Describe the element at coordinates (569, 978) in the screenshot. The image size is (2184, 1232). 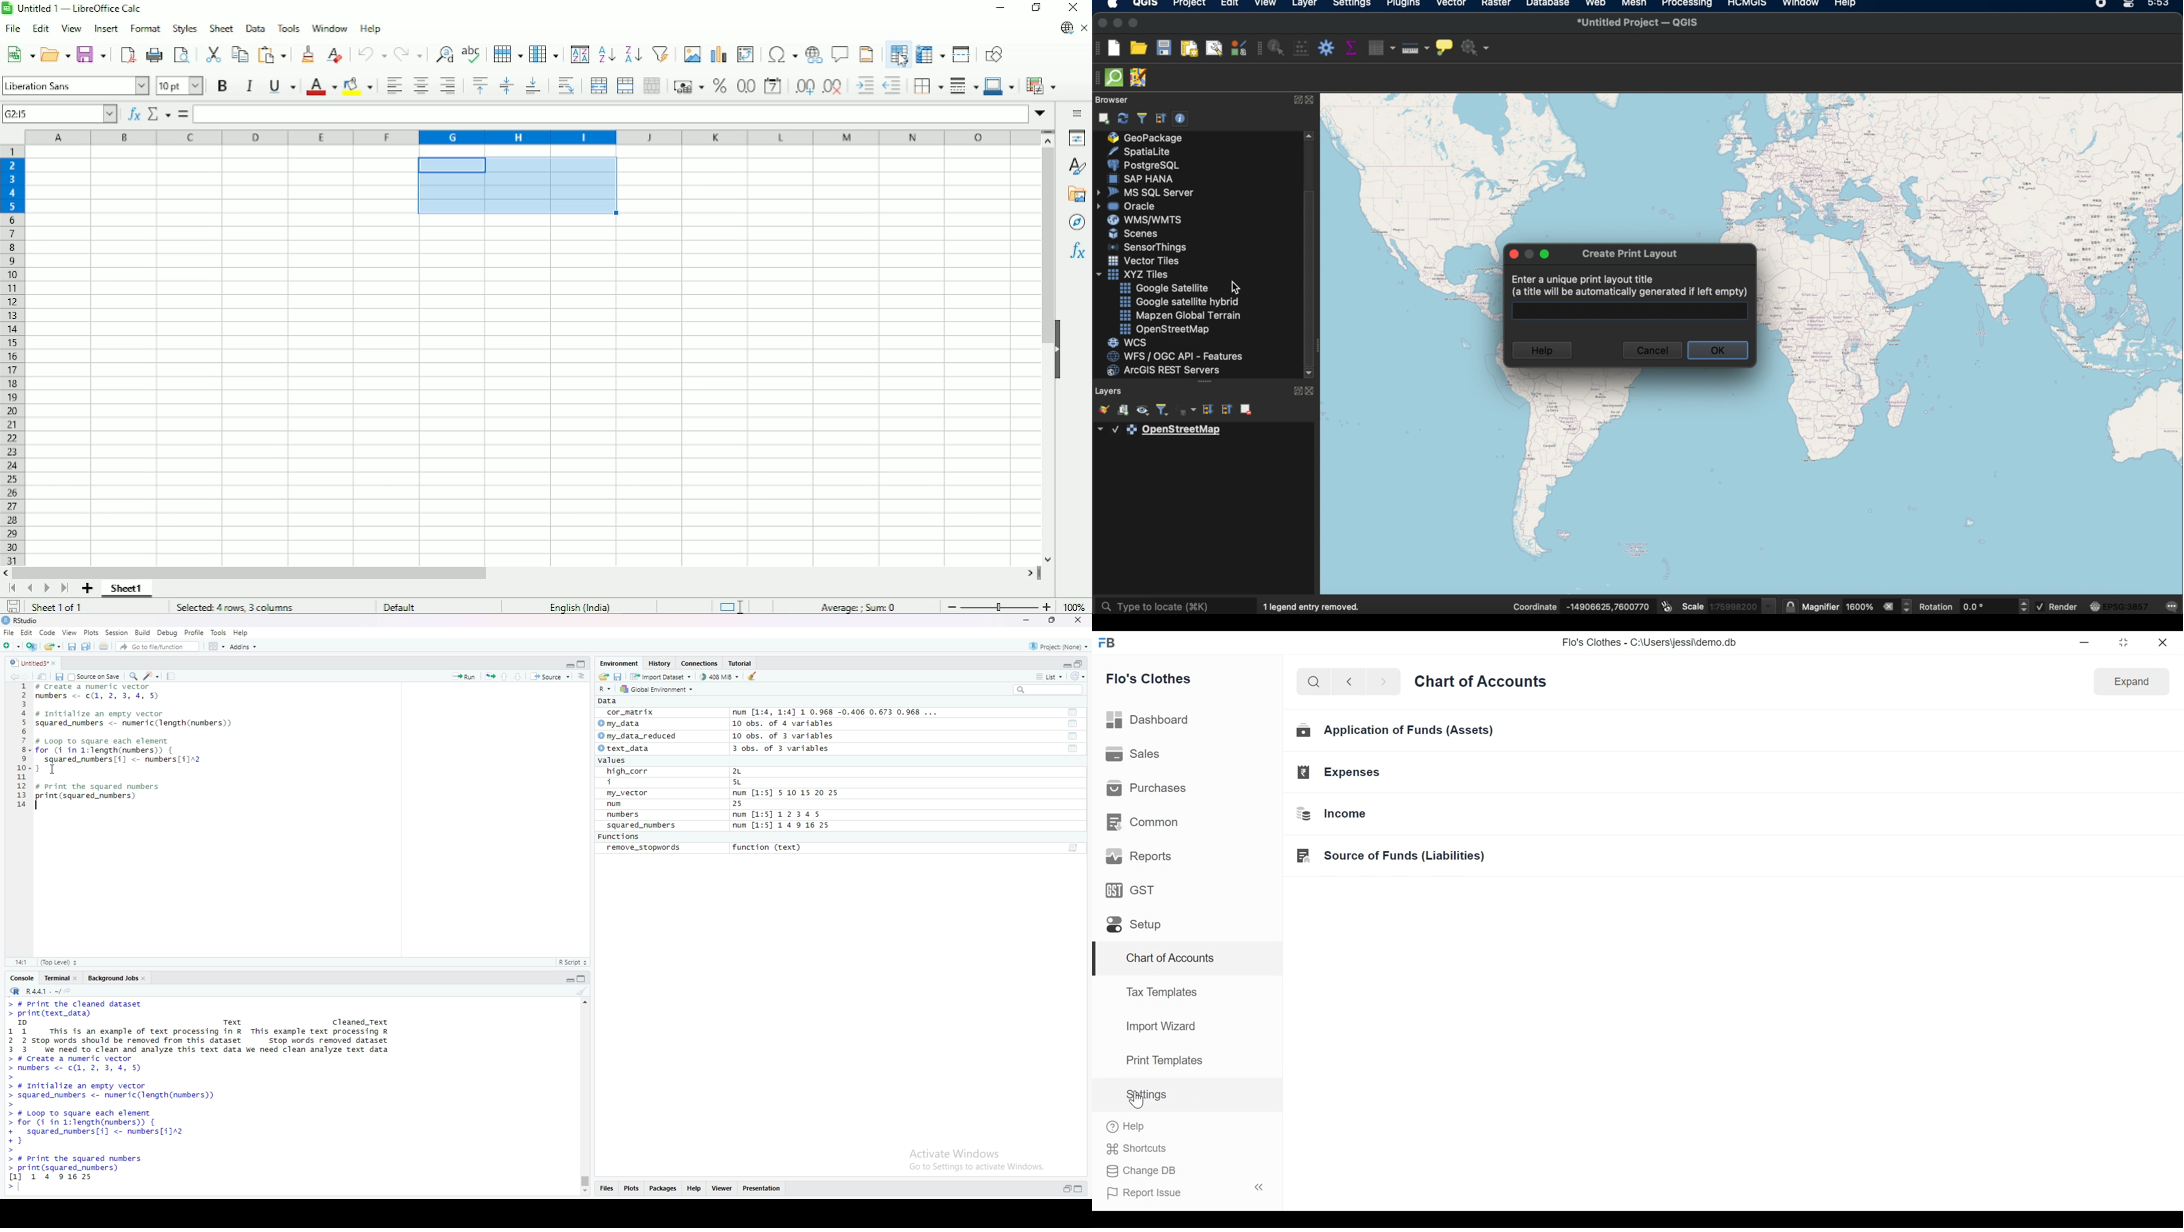
I see `minimize` at that location.